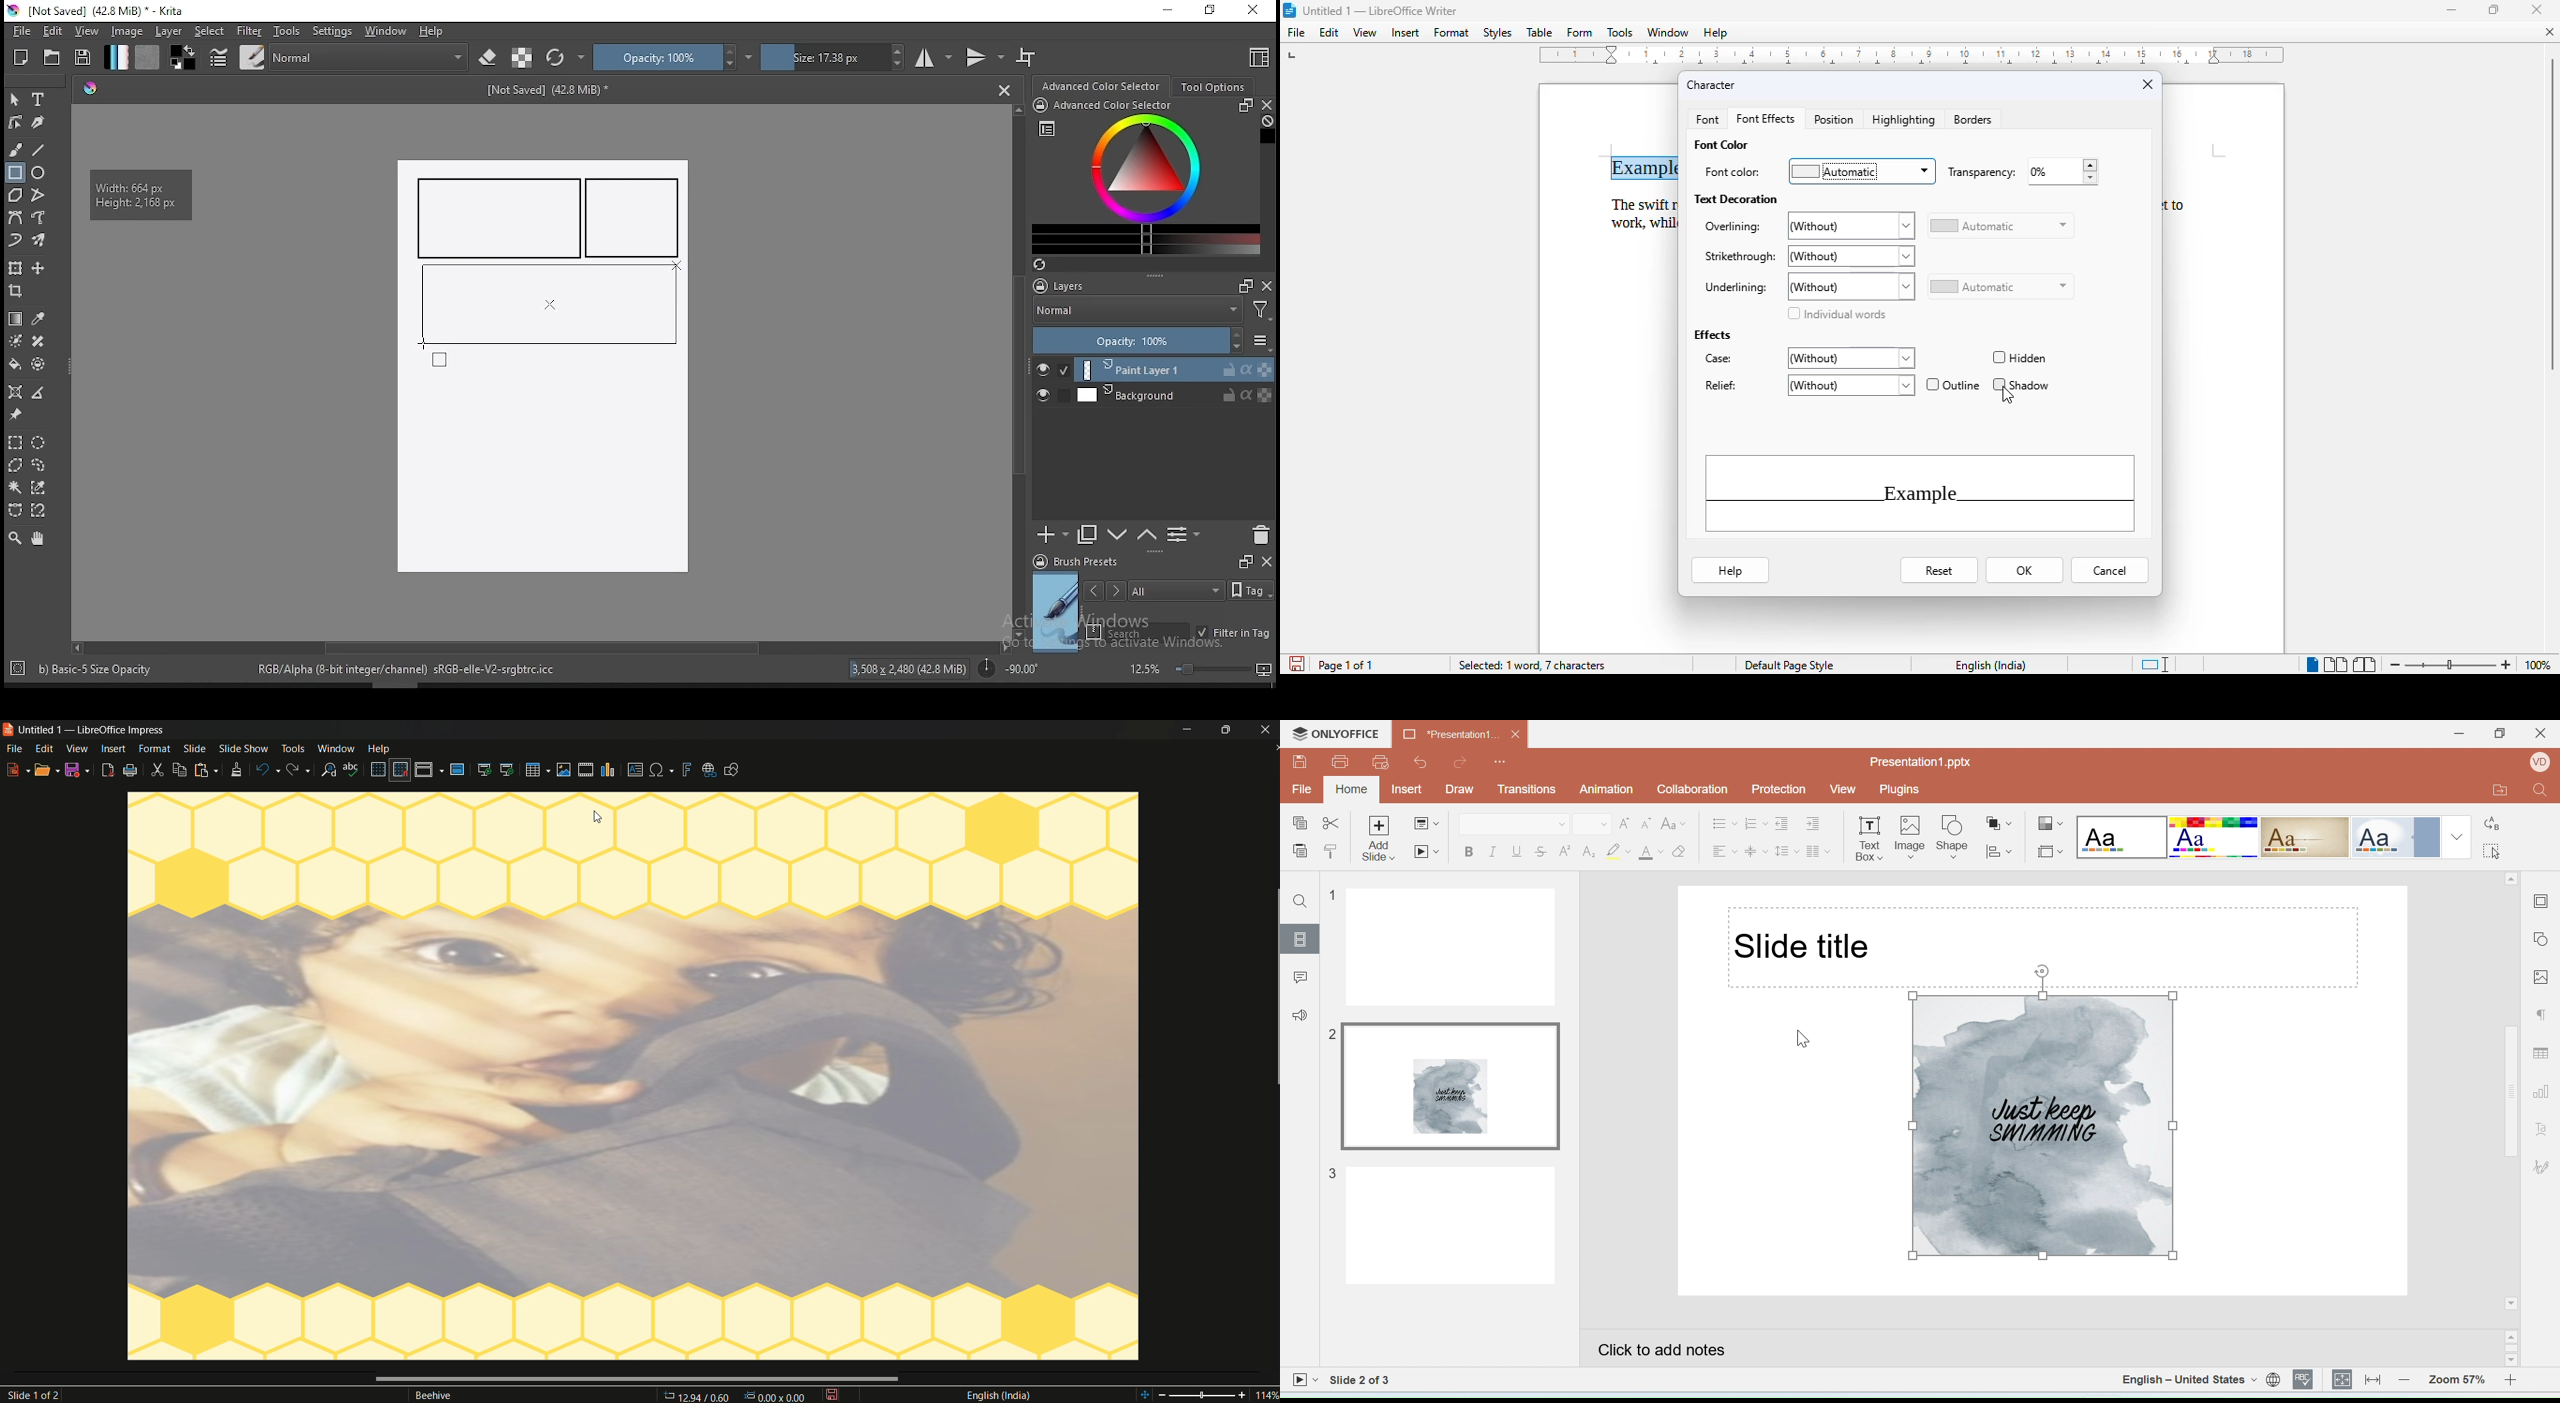 This screenshot has height=1428, width=2576. Describe the element at coordinates (1103, 85) in the screenshot. I see `advance color selector` at that location.